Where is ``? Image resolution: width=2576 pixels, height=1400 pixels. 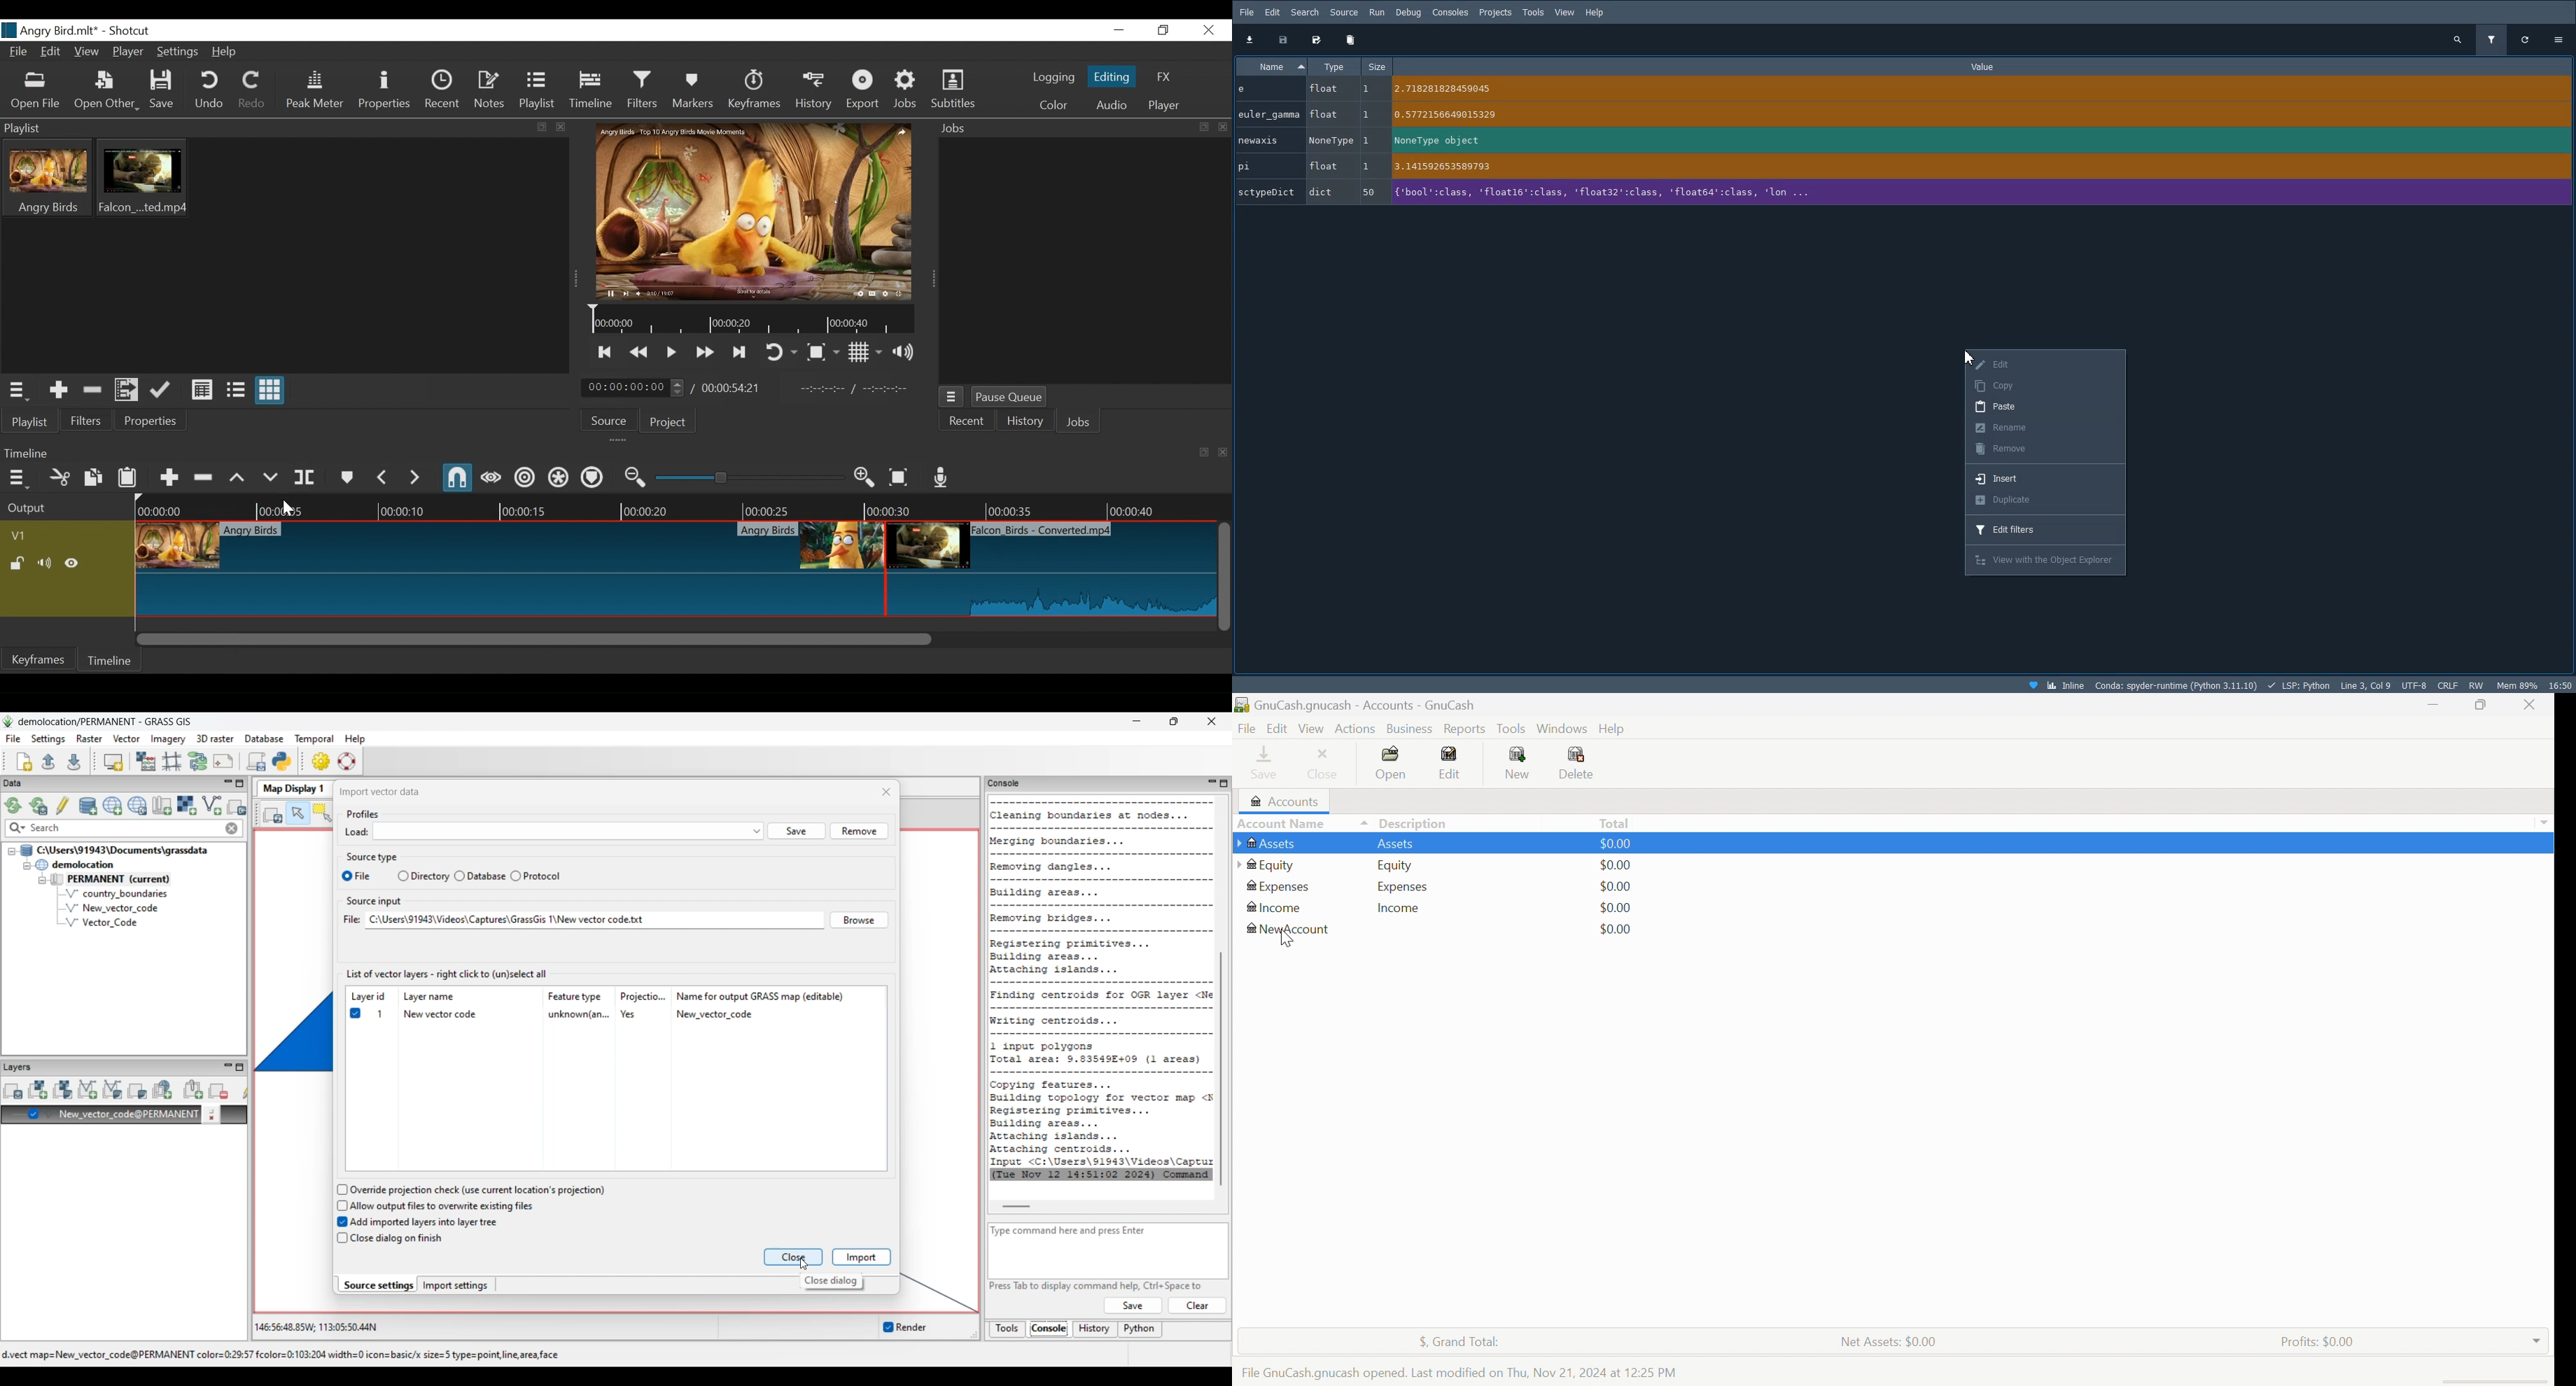  is located at coordinates (416, 477).